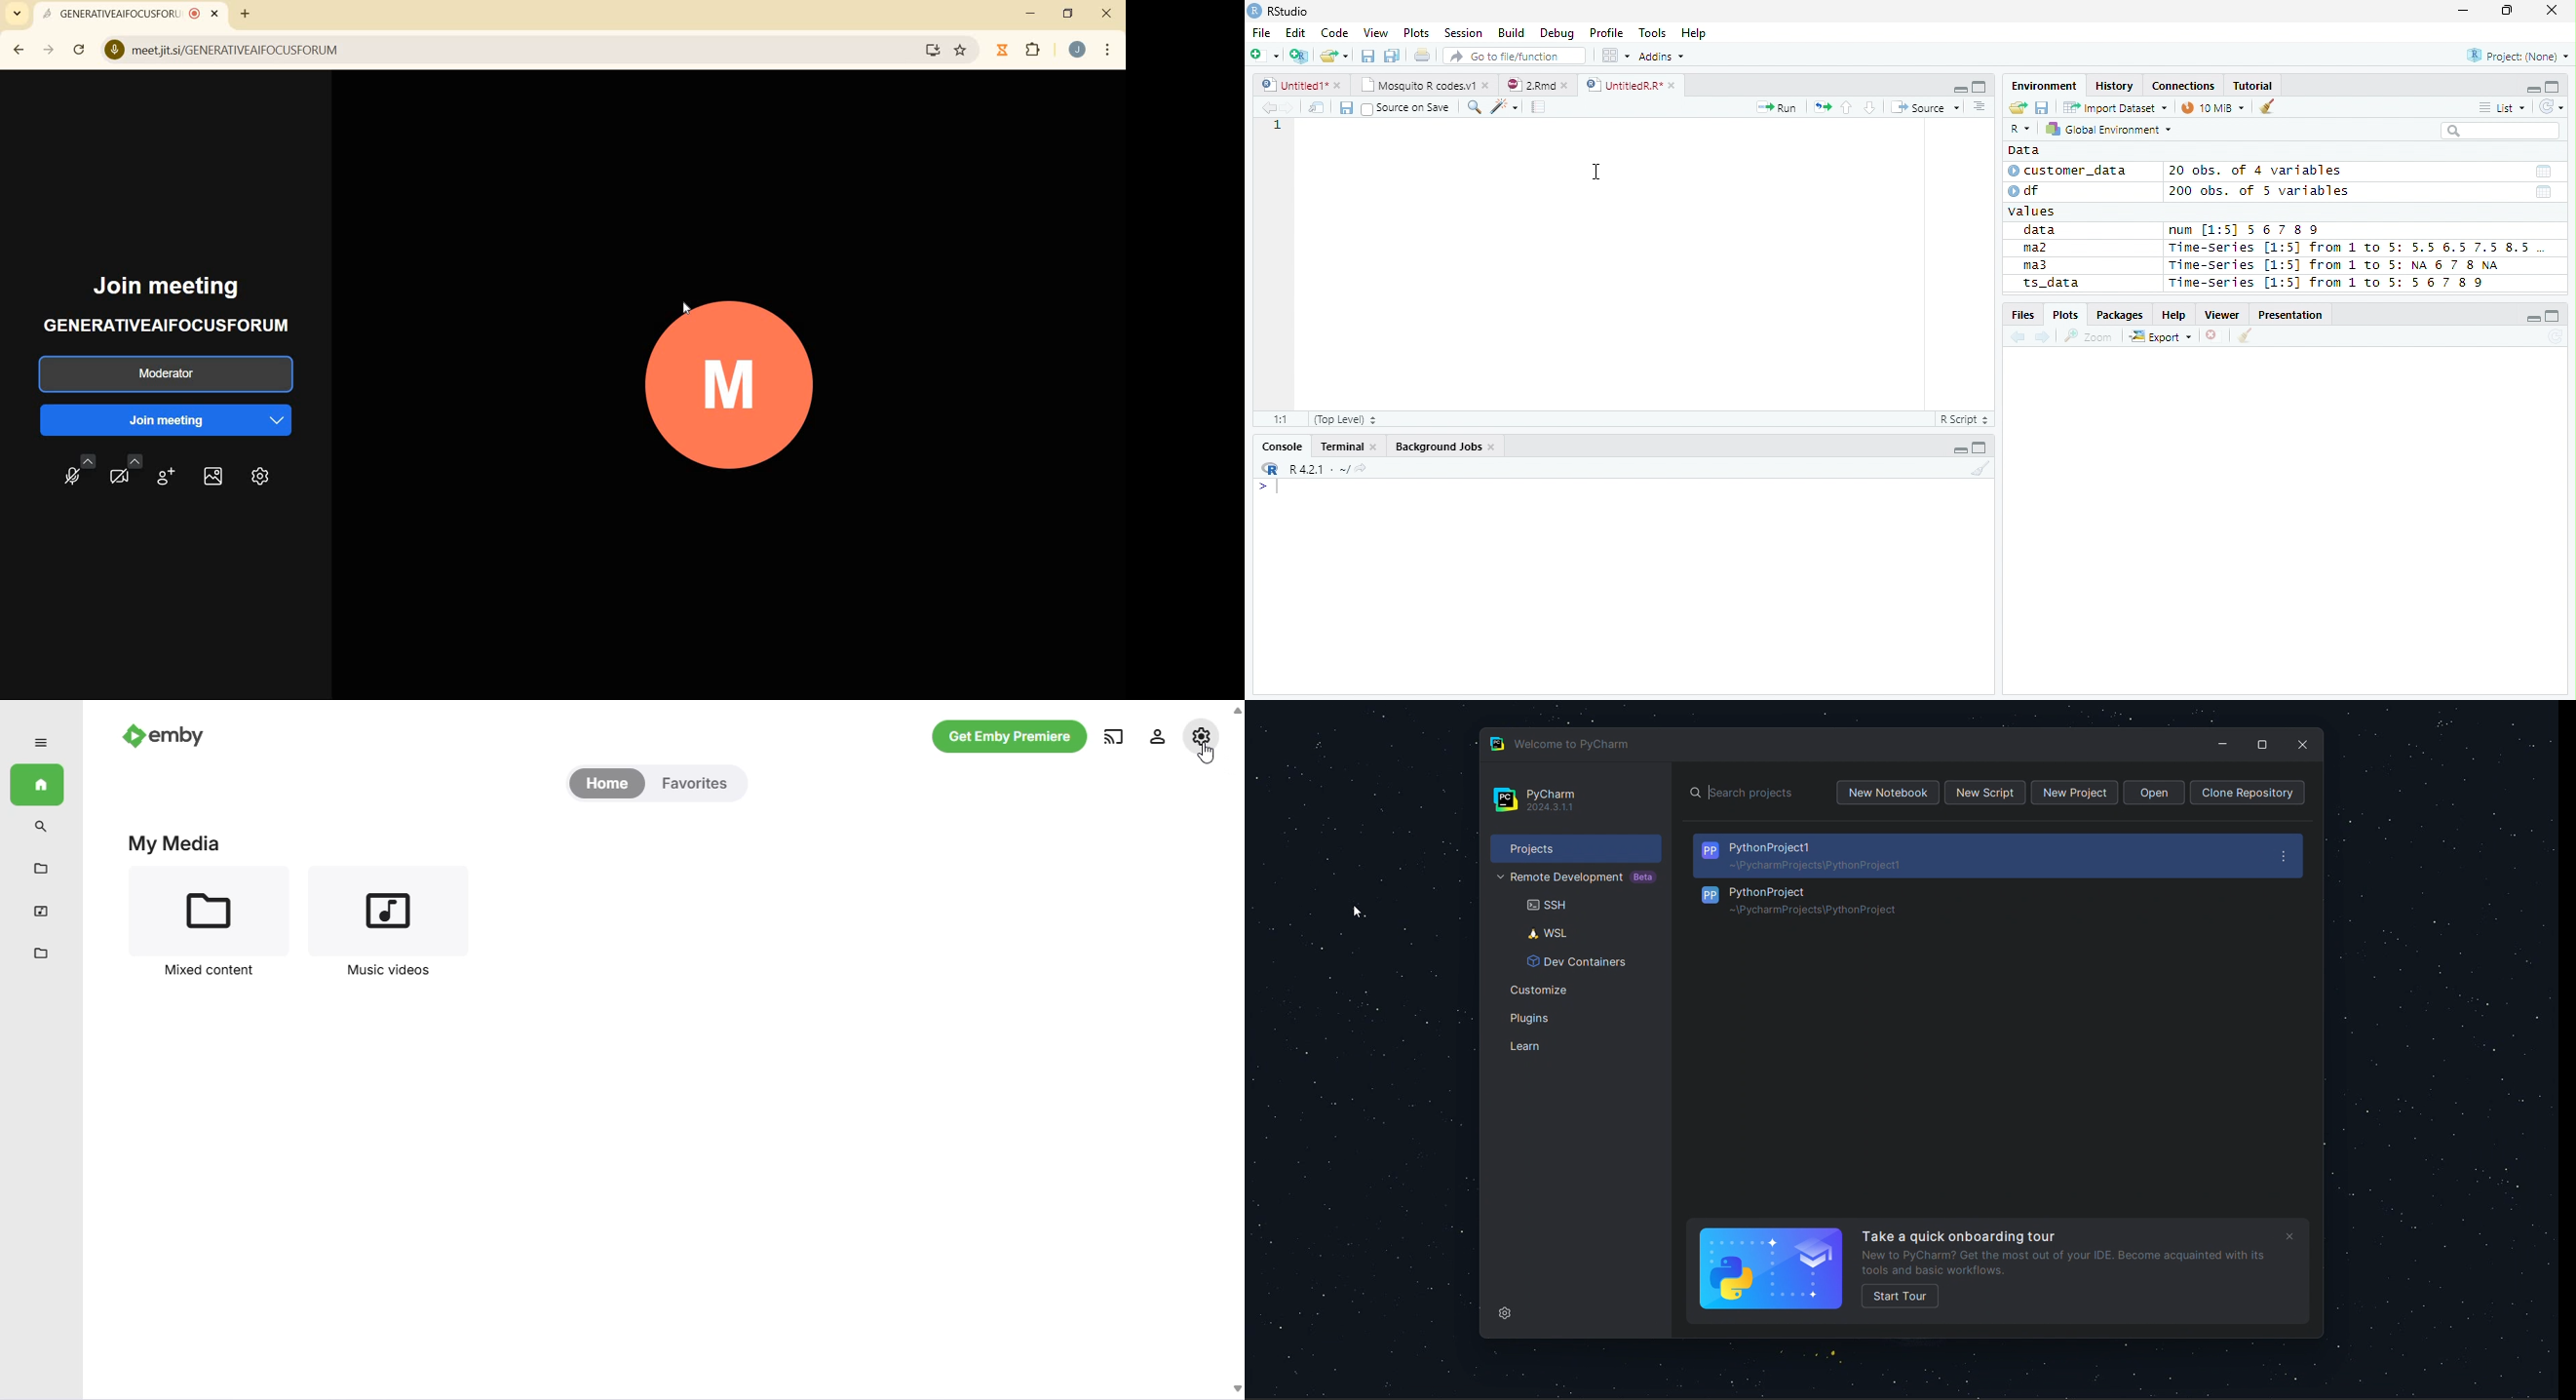 This screenshot has height=1400, width=2576. What do you see at coordinates (2116, 87) in the screenshot?
I see `History` at bounding box center [2116, 87].